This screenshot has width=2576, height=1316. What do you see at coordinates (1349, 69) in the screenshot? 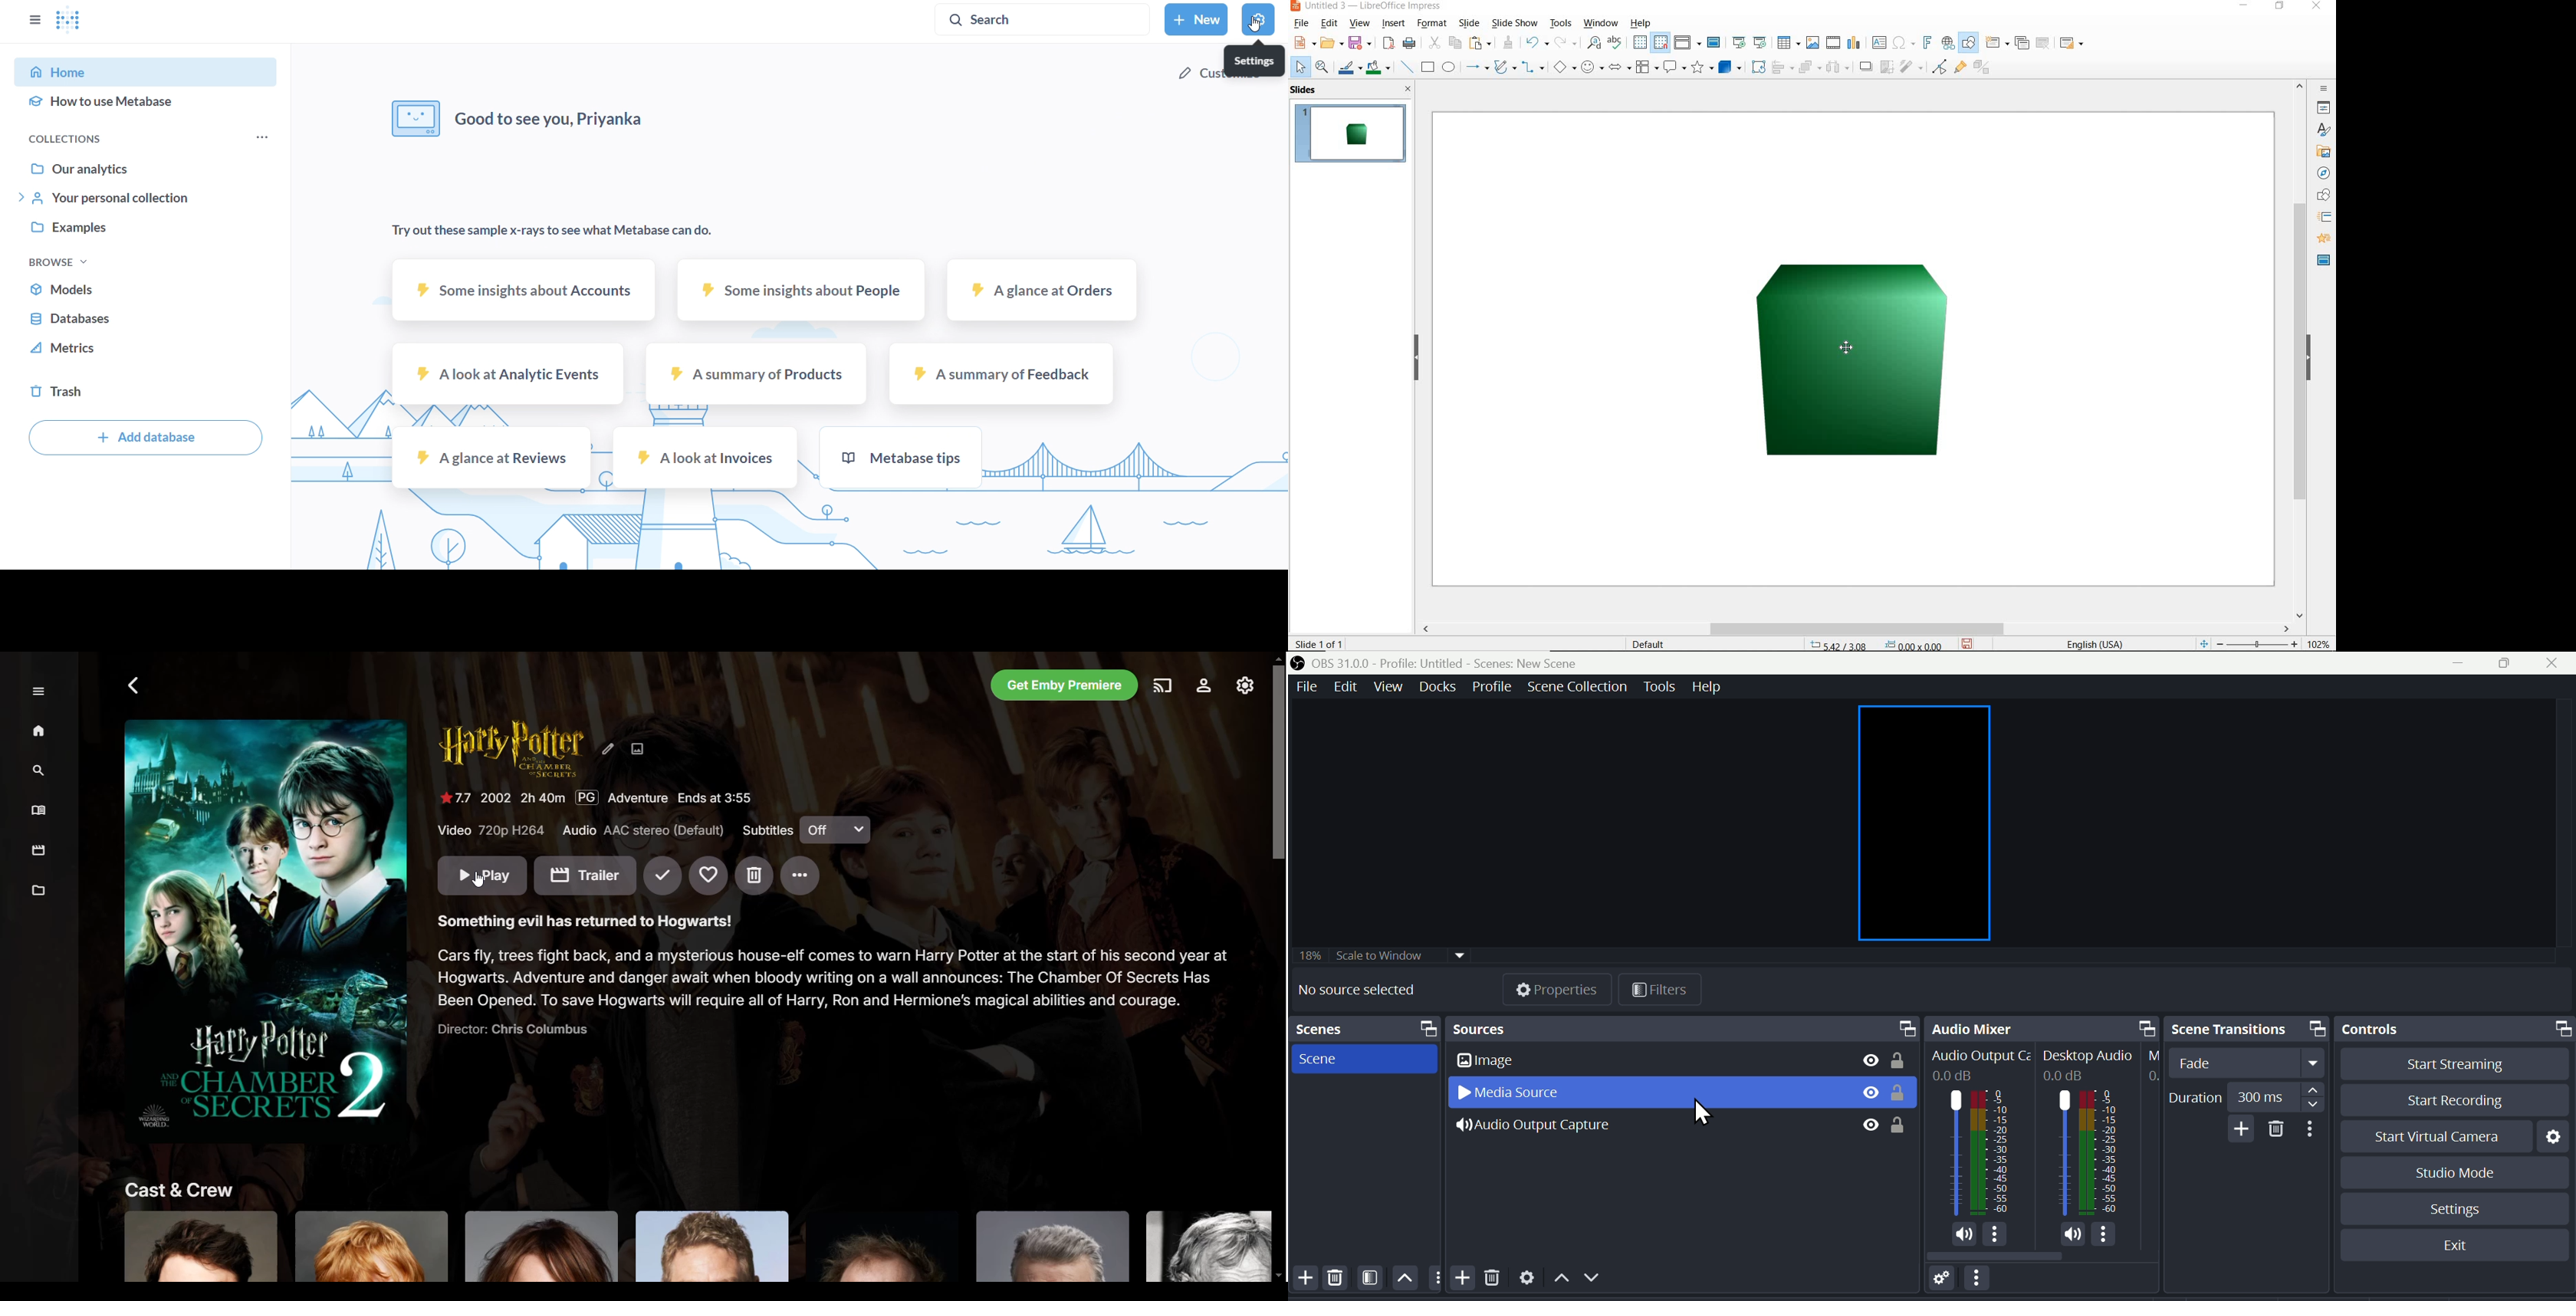
I see `line color` at bounding box center [1349, 69].